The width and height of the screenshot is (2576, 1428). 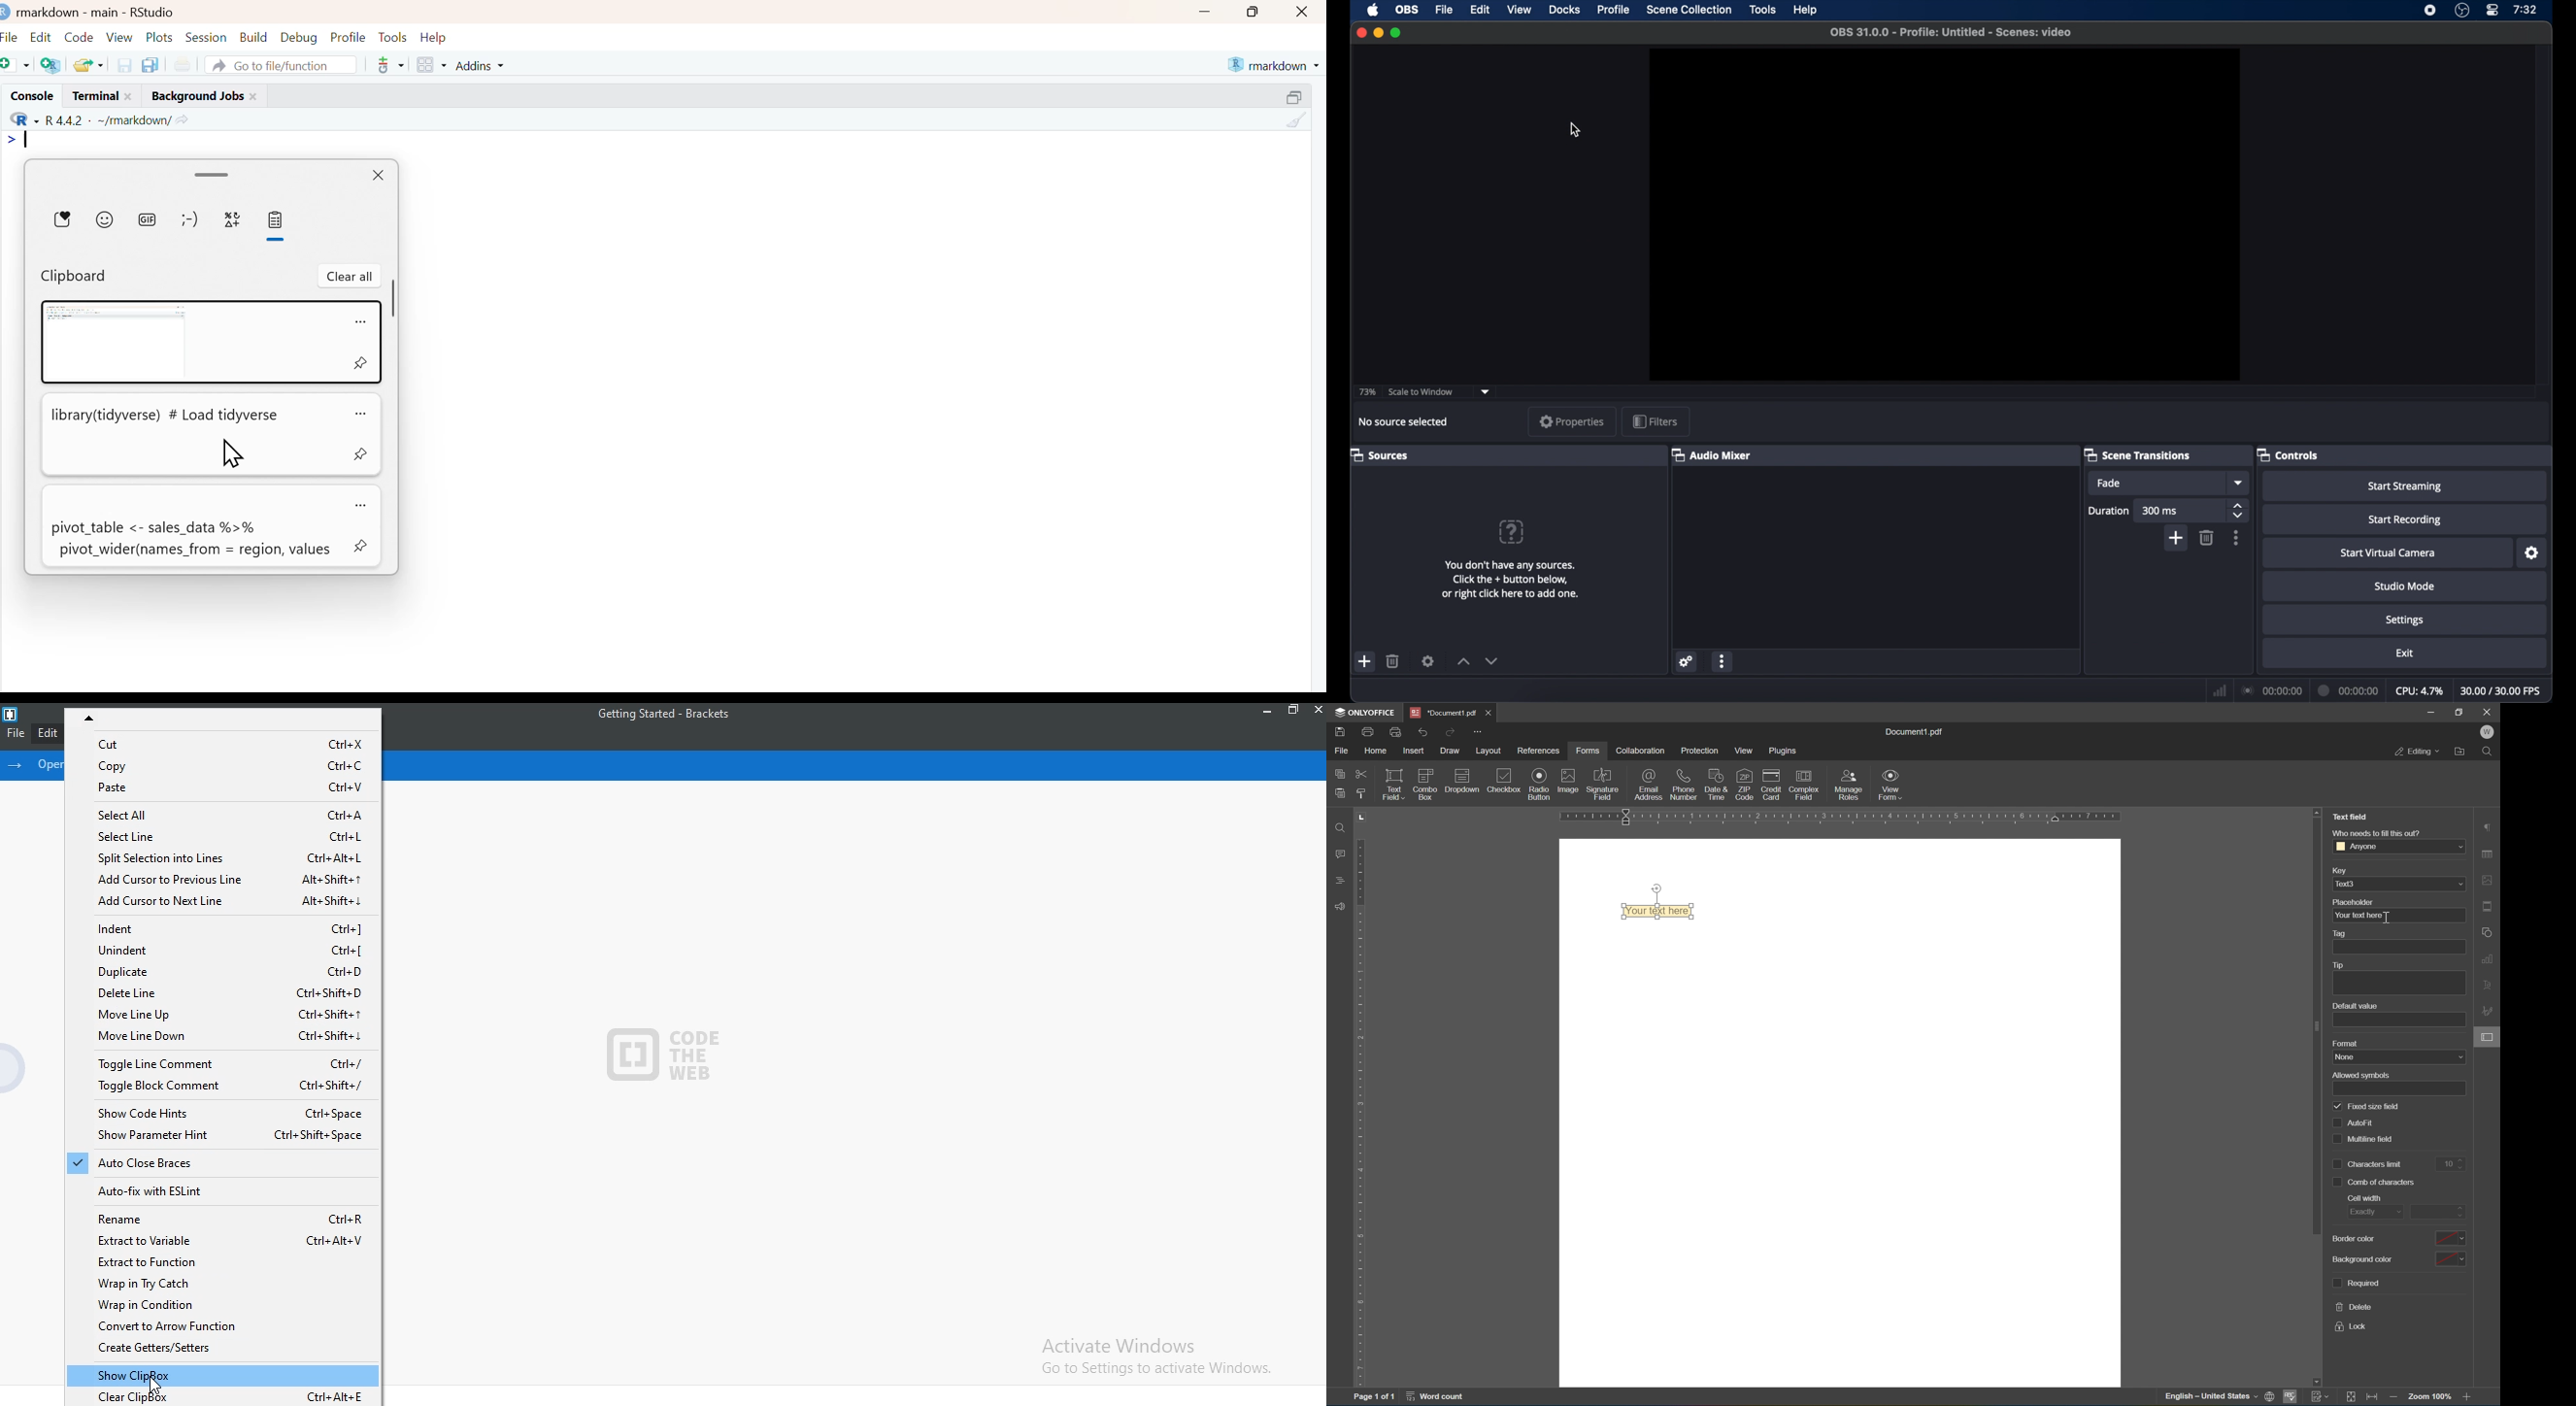 I want to click on edit, so click(x=45, y=733).